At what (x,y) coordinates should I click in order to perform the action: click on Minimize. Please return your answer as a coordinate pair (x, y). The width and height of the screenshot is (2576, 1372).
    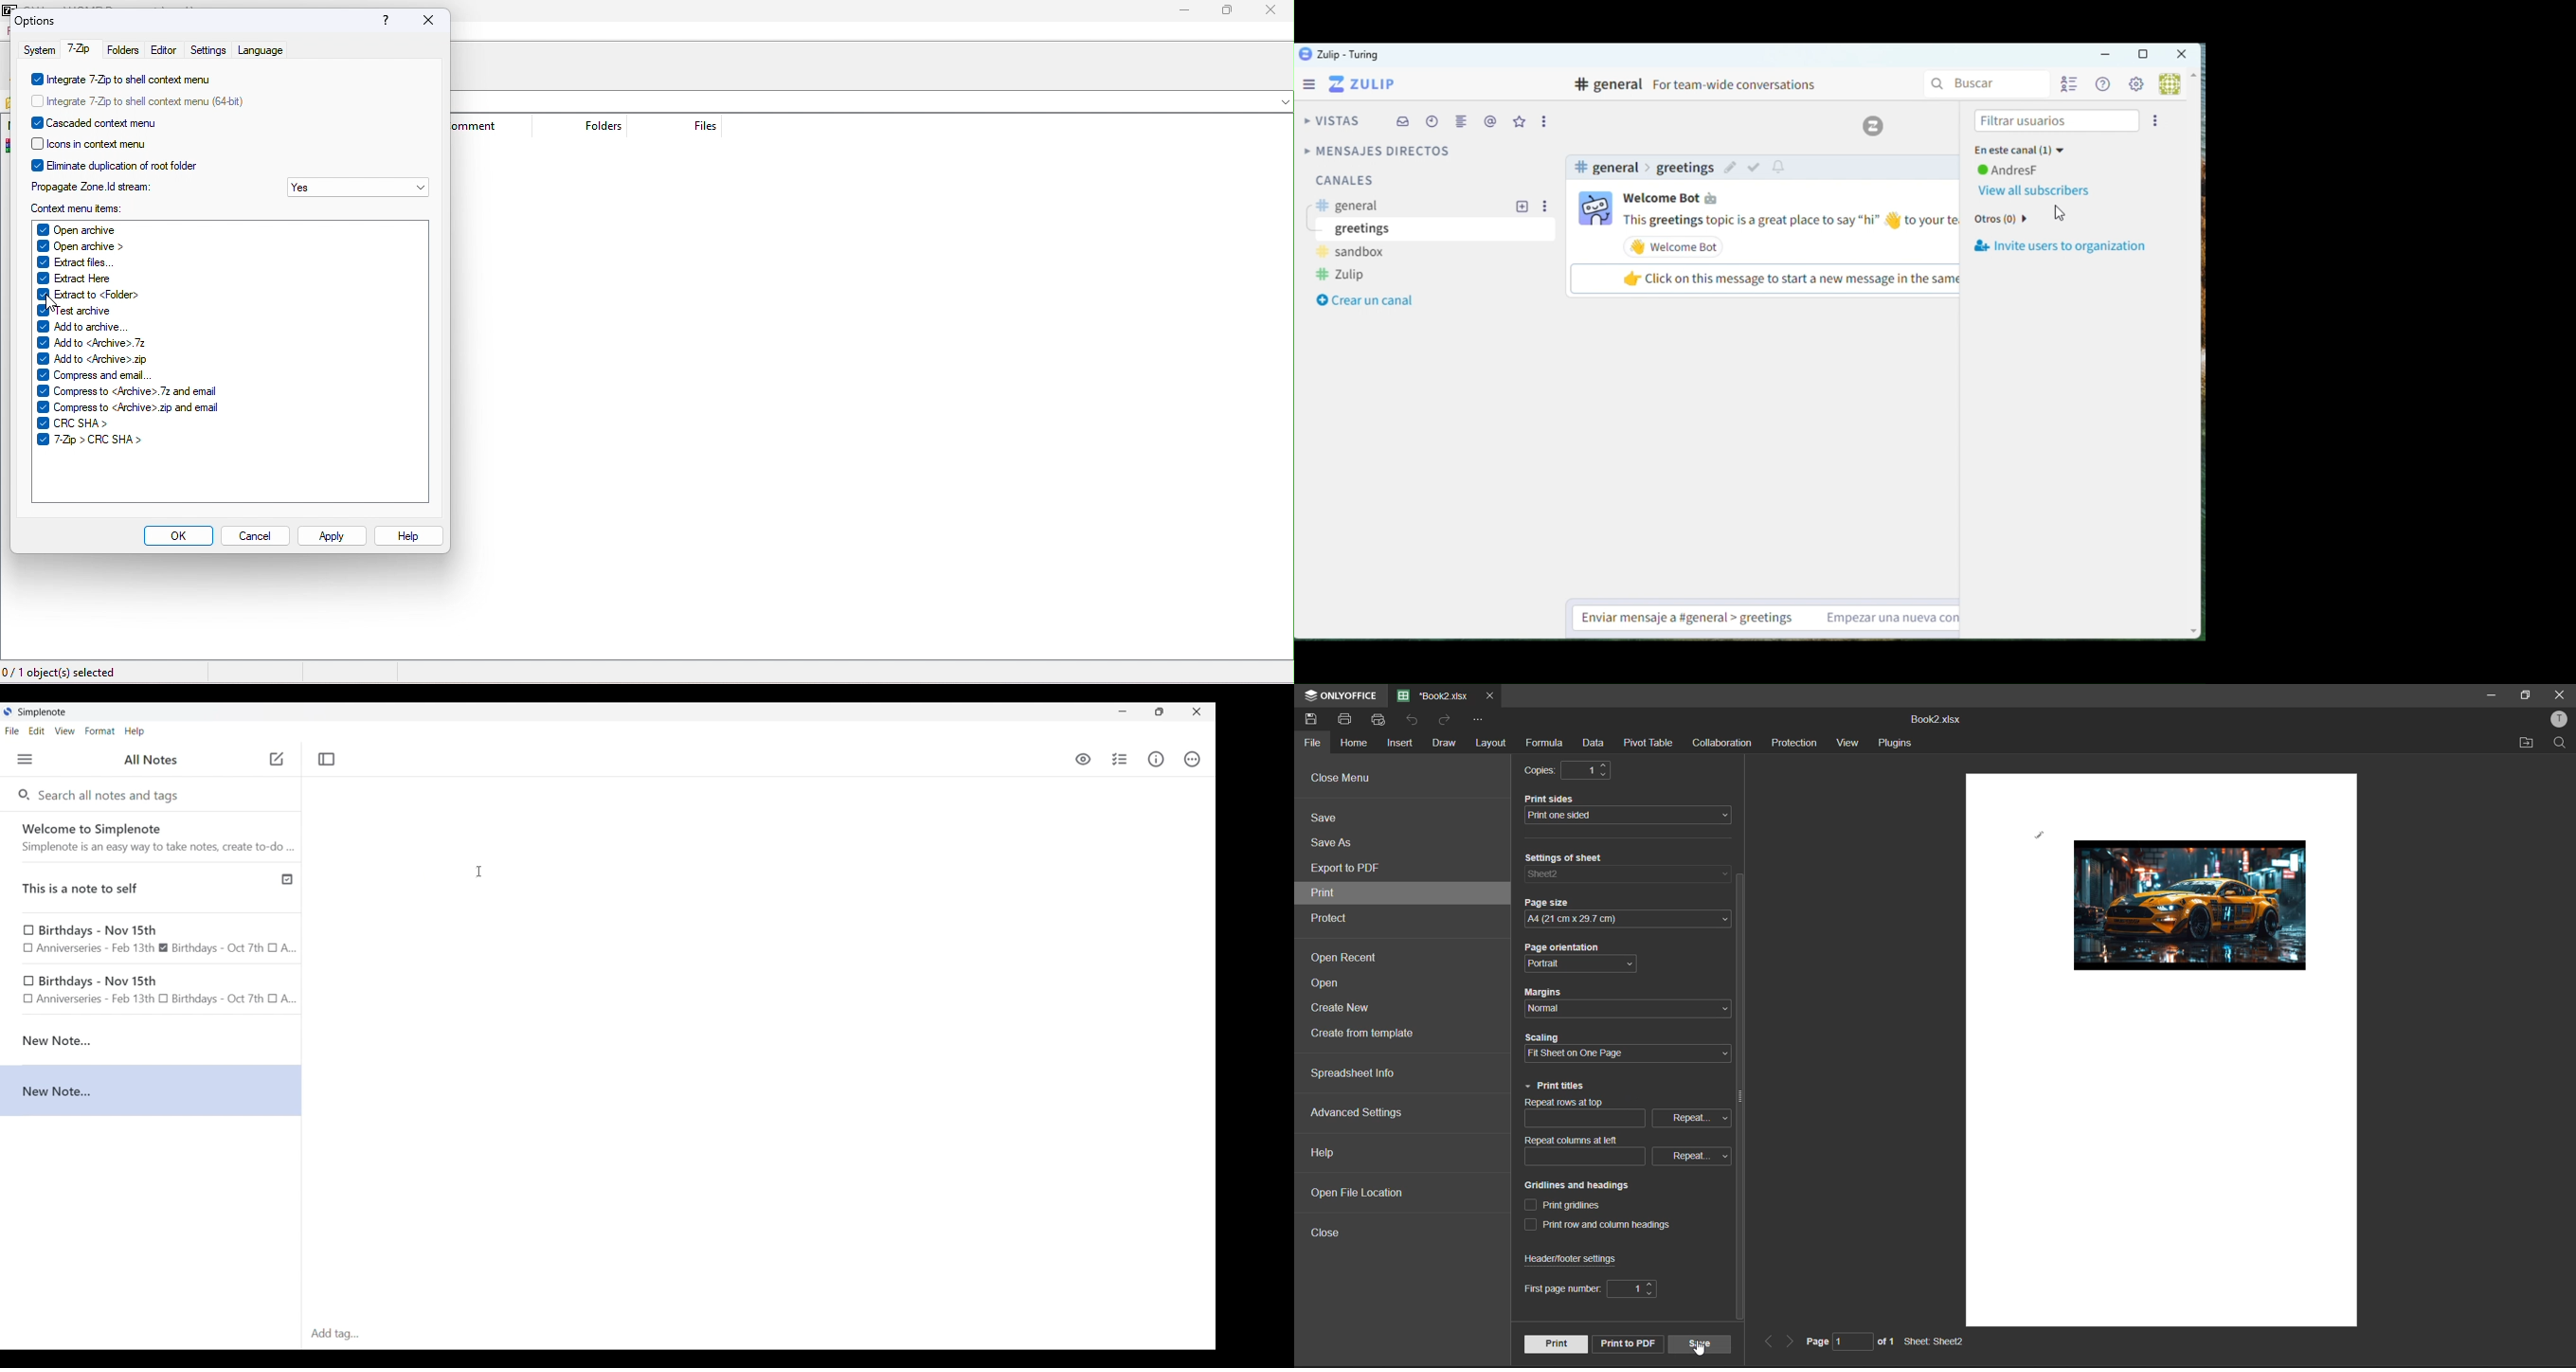
    Looking at the image, I should click on (2106, 53).